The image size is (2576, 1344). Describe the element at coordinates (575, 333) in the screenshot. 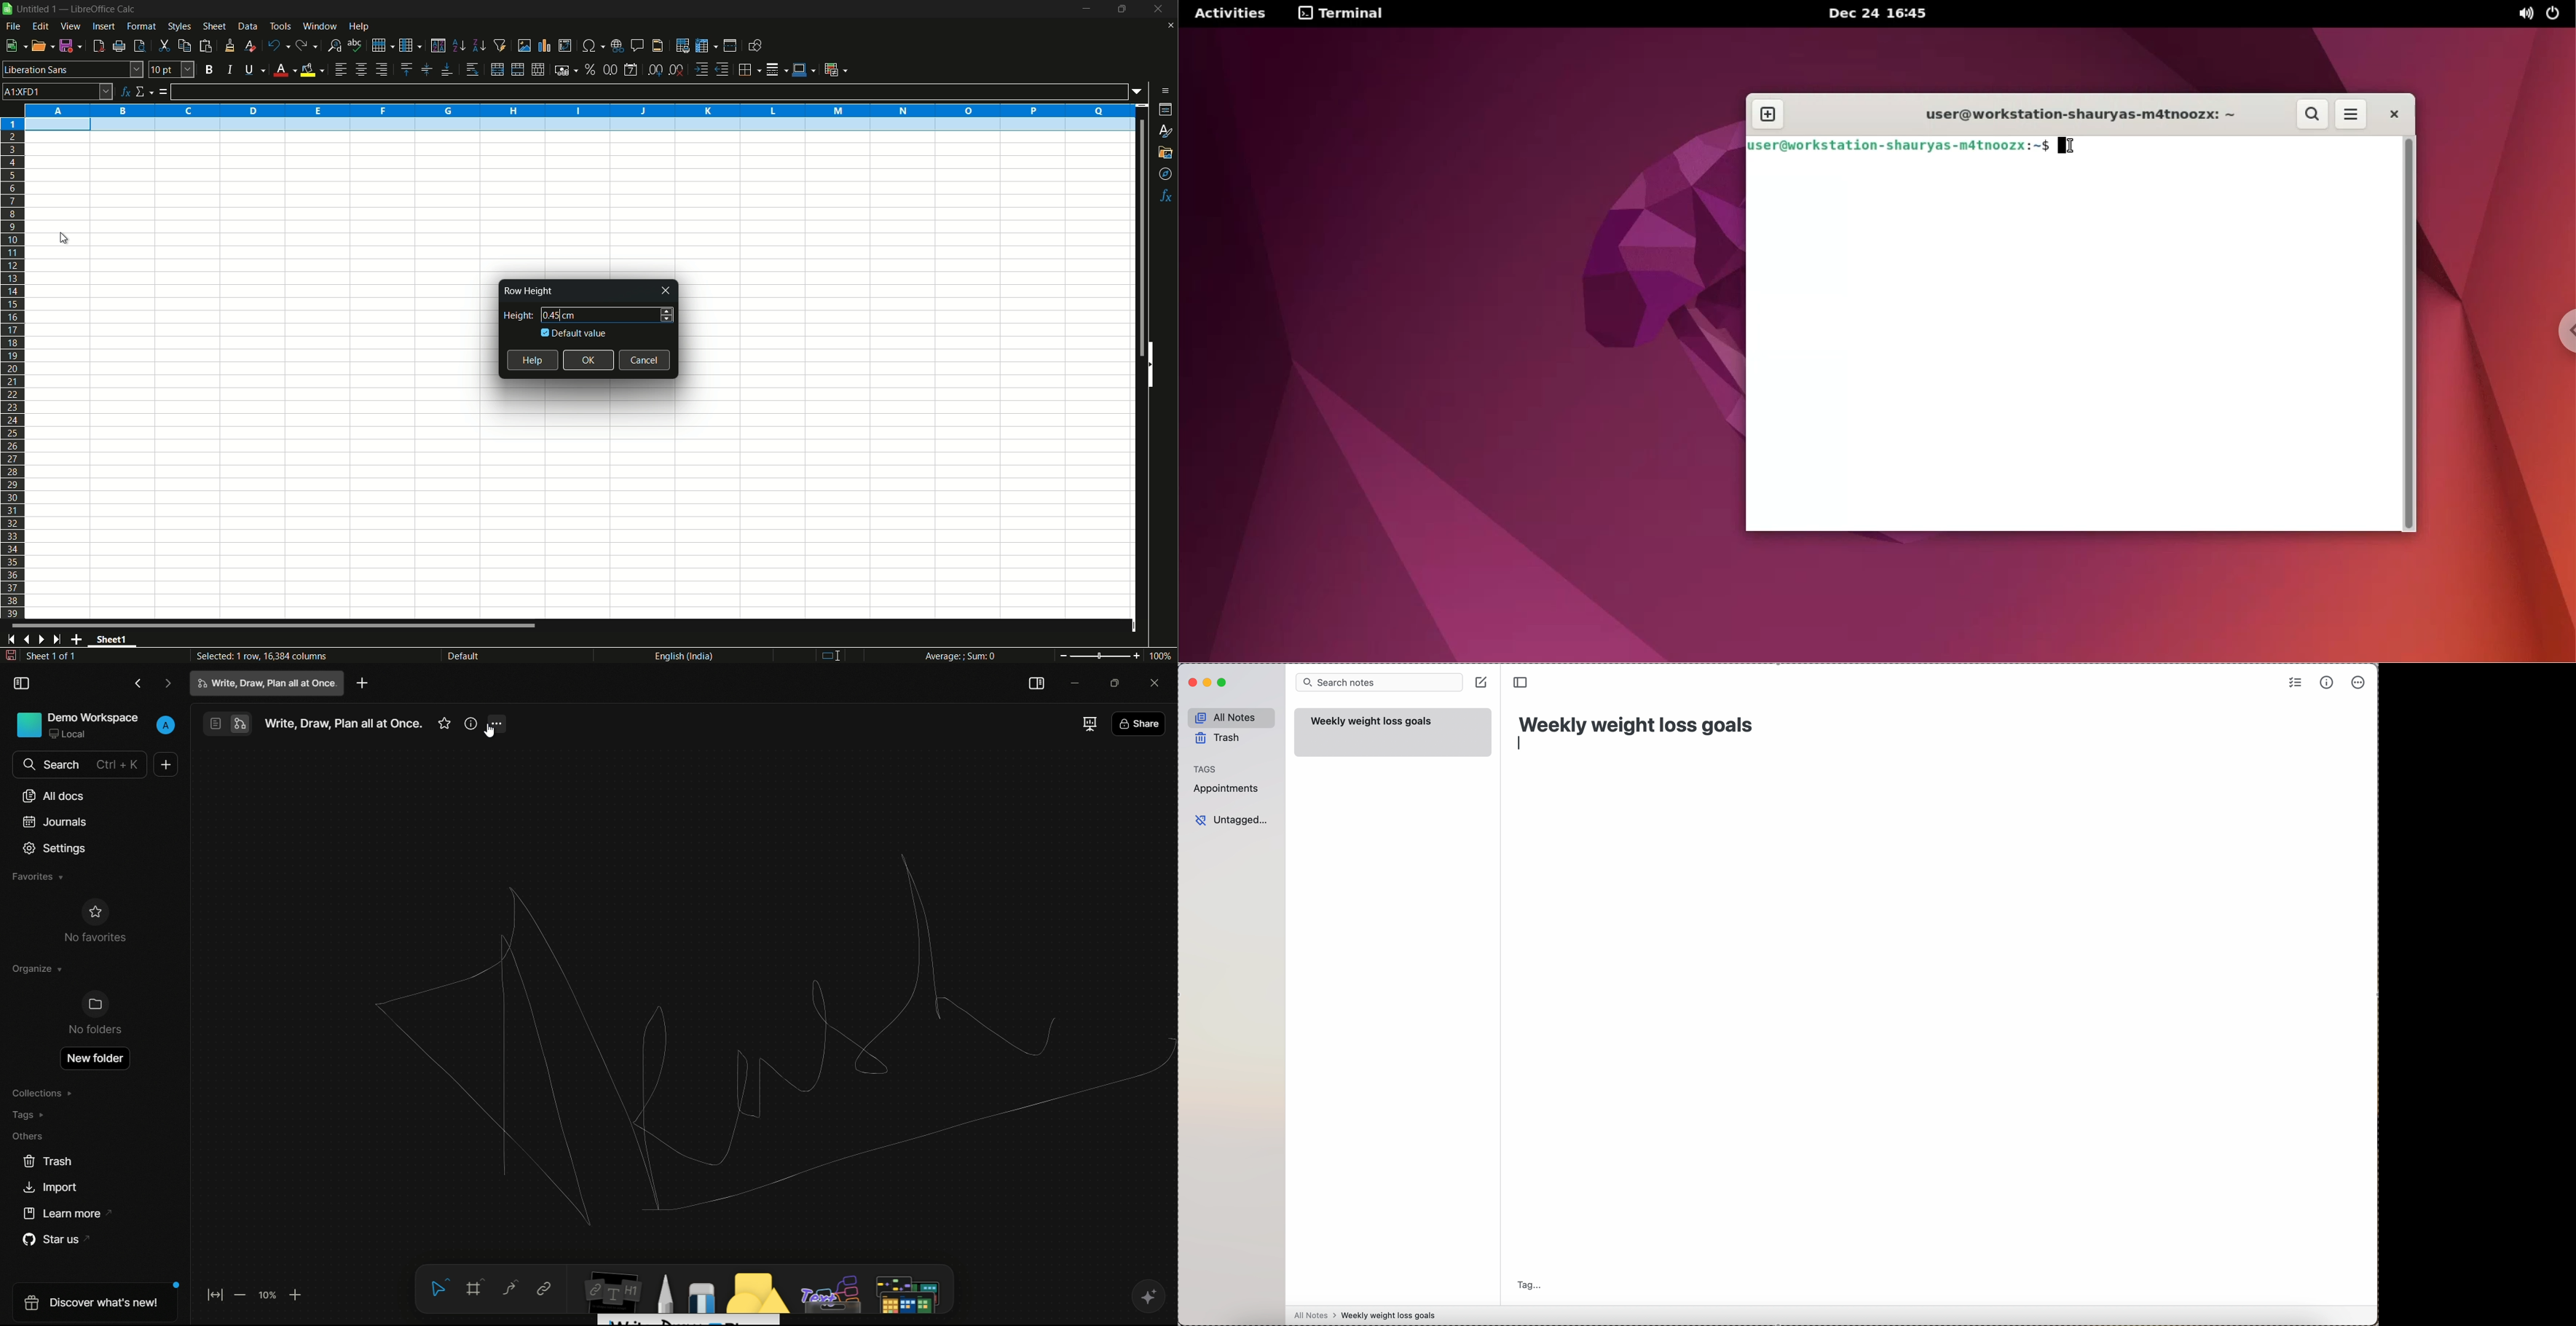

I see `default value` at that location.